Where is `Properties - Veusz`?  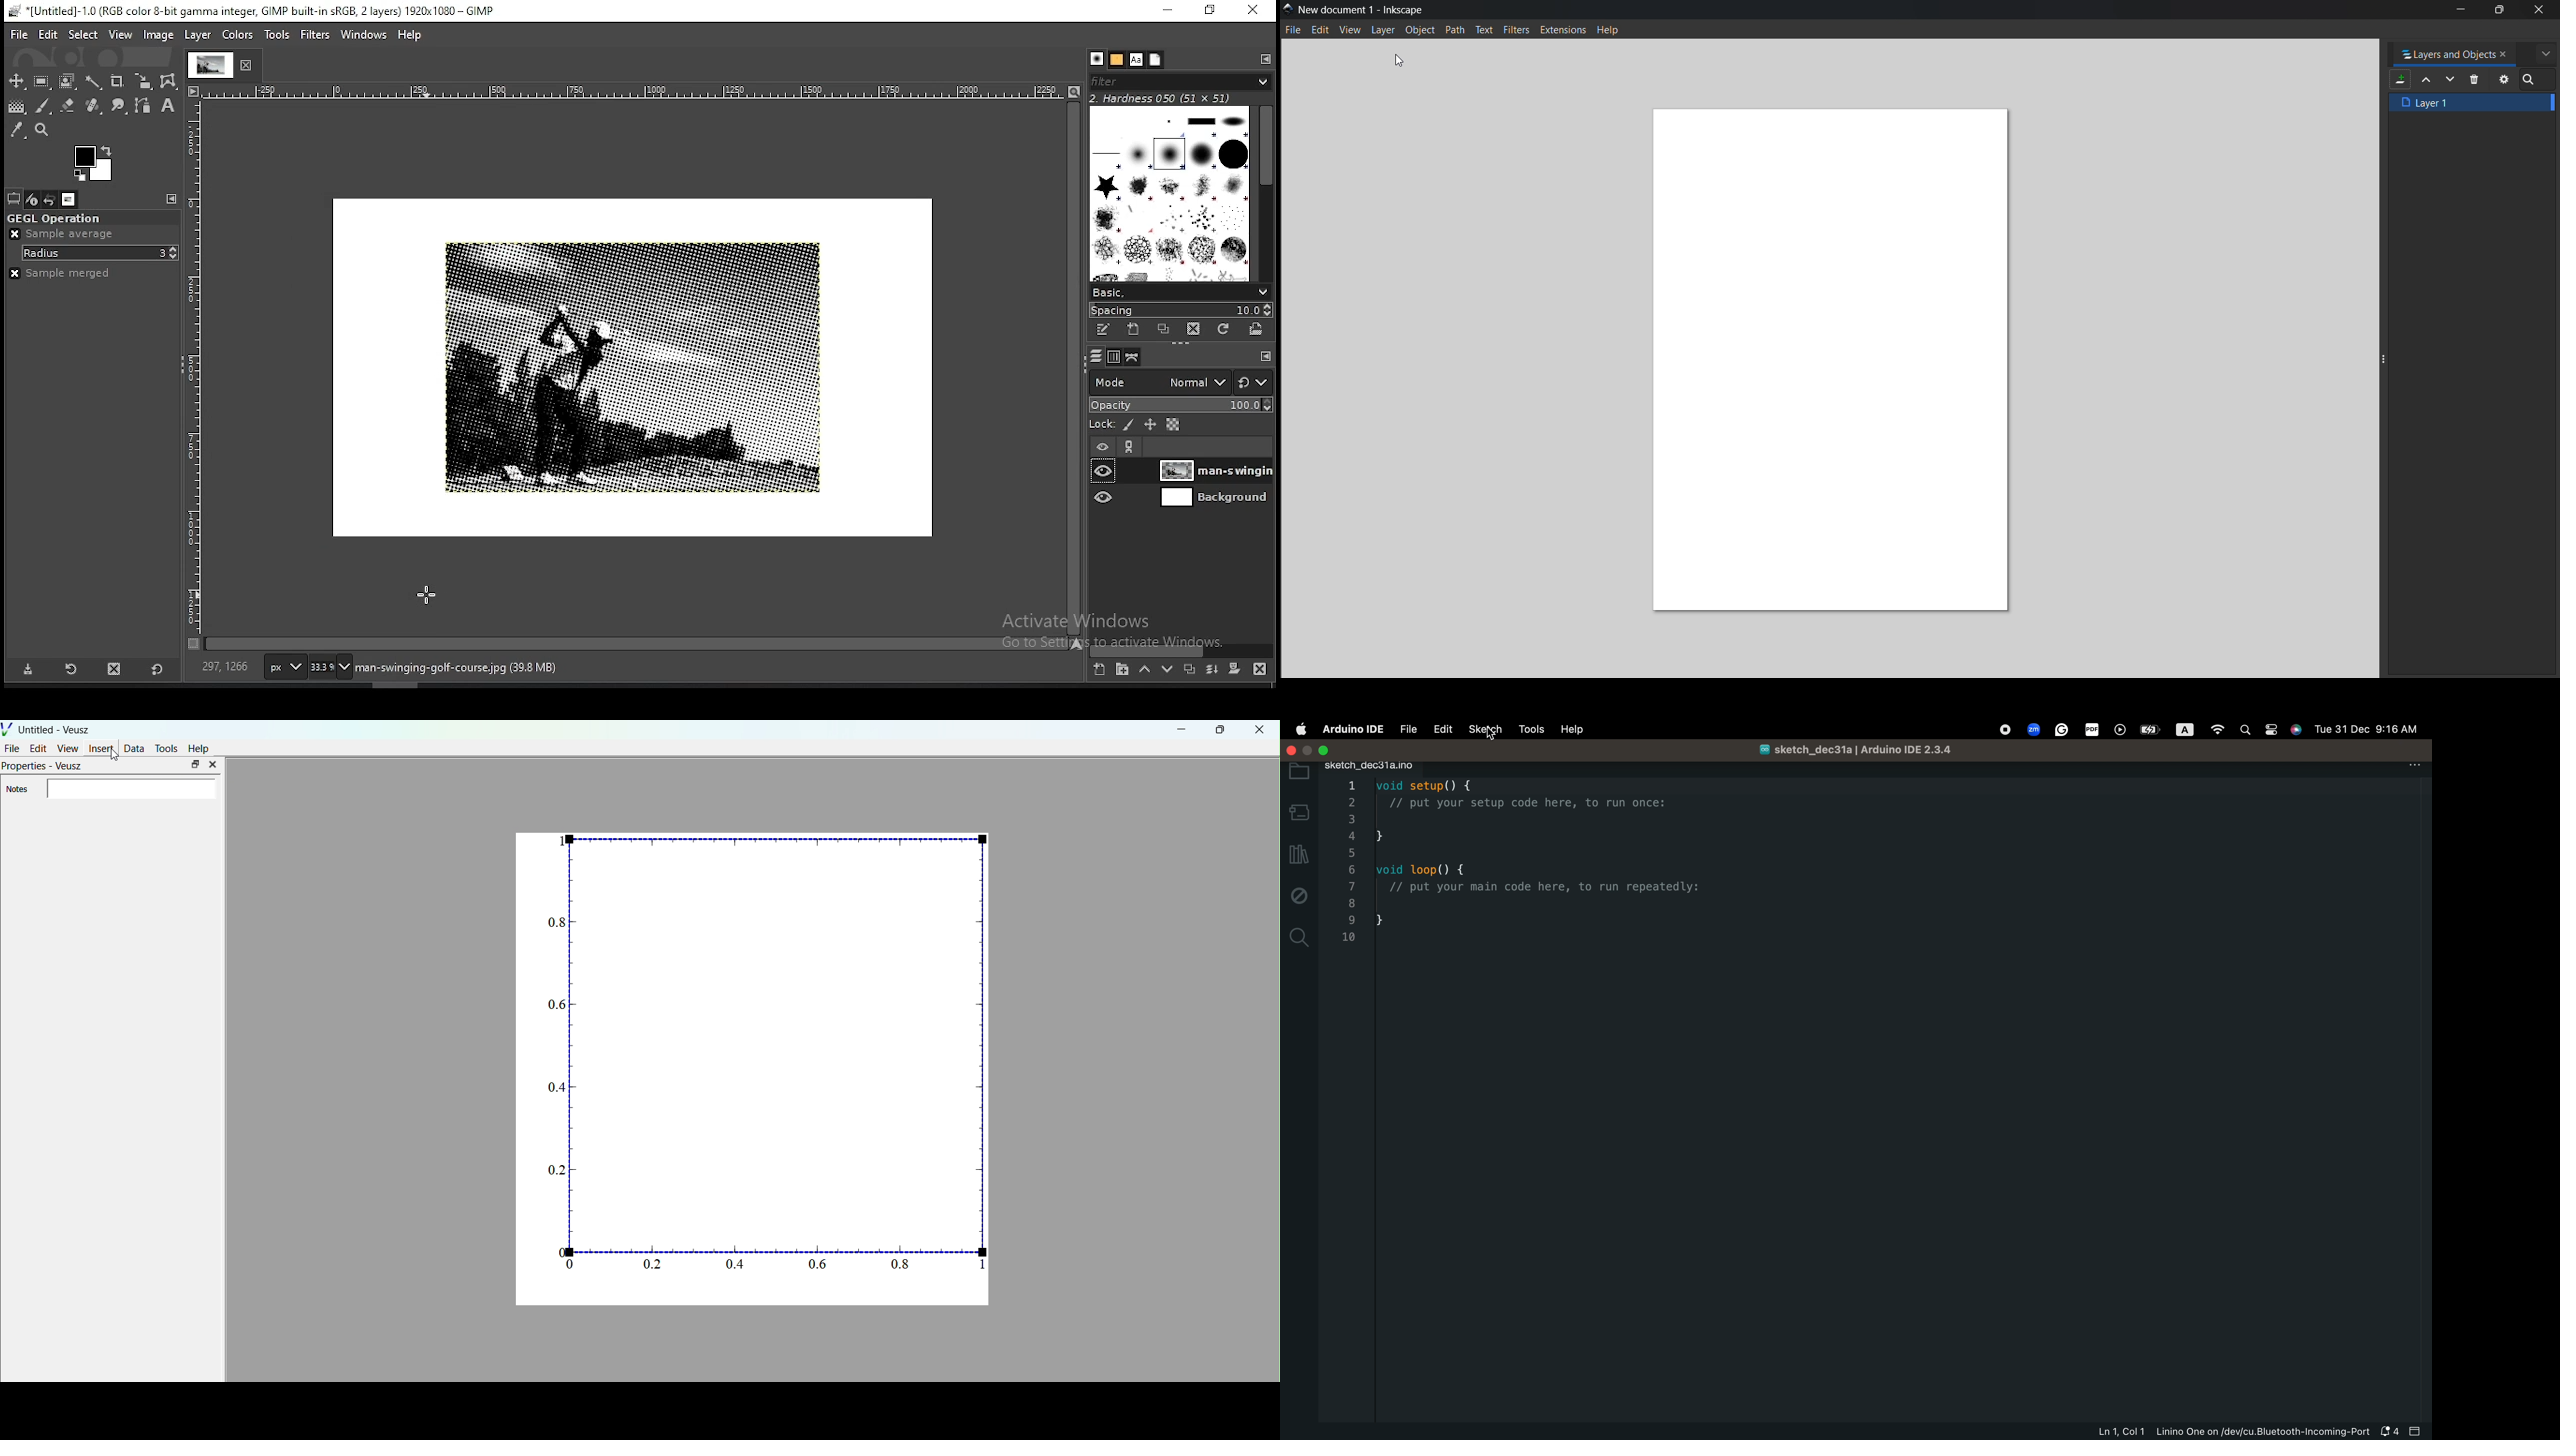 Properties - Veusz is located at coordinates (44, 767).